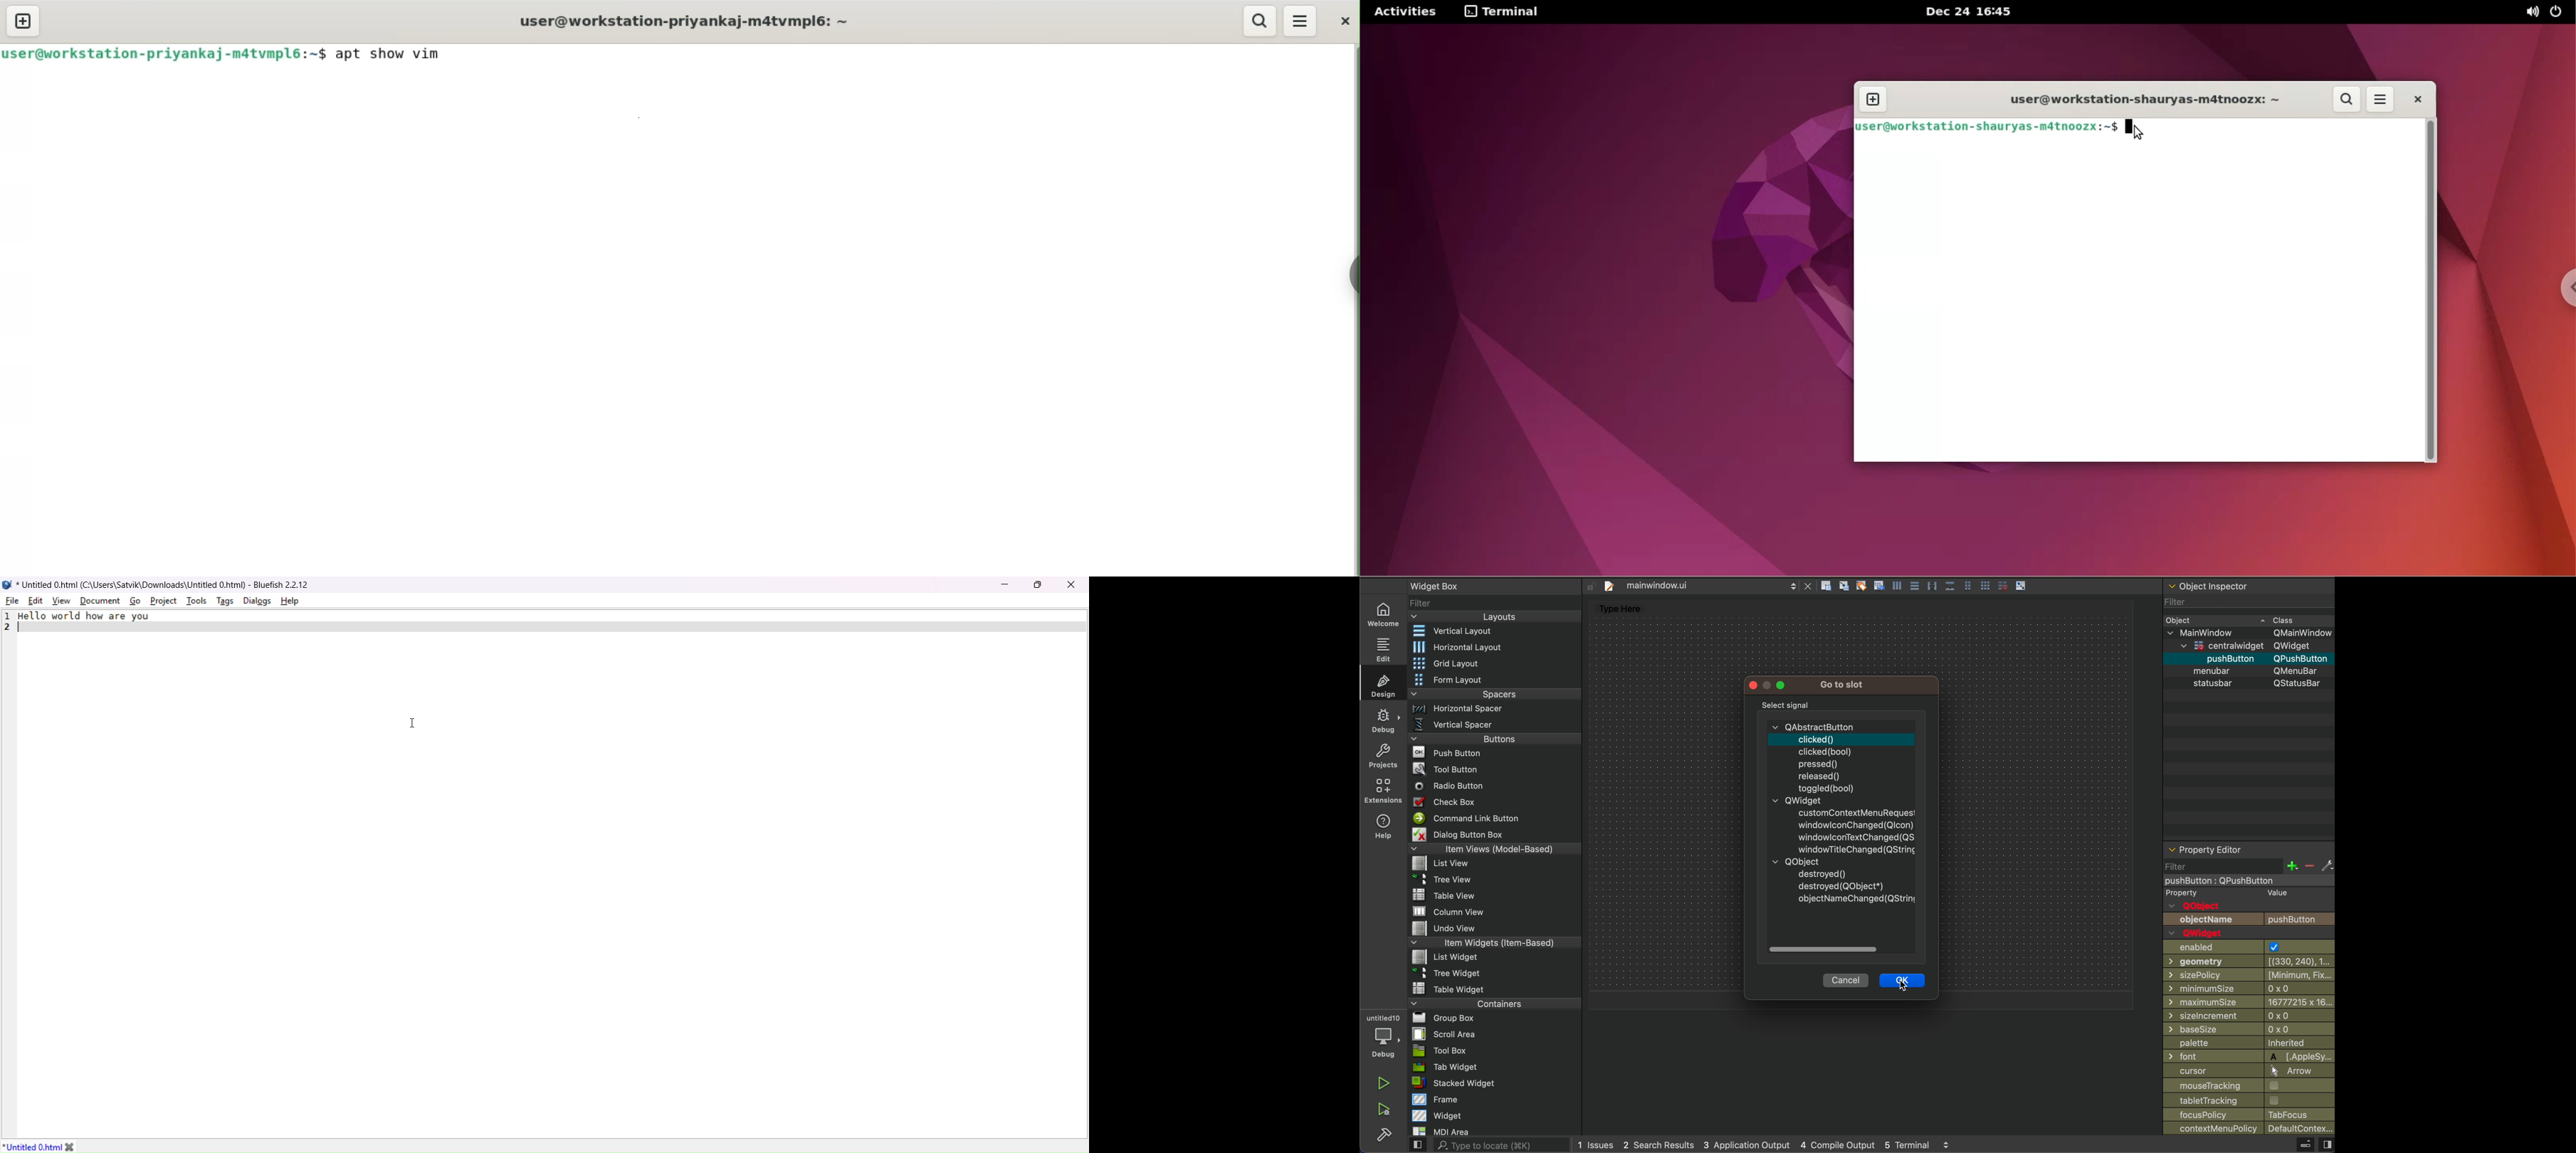 The height and width of the screenshot is (1176, 2576). Describe the element at coordinates (1772, 1146) in the screenshot. I see `` at that location.